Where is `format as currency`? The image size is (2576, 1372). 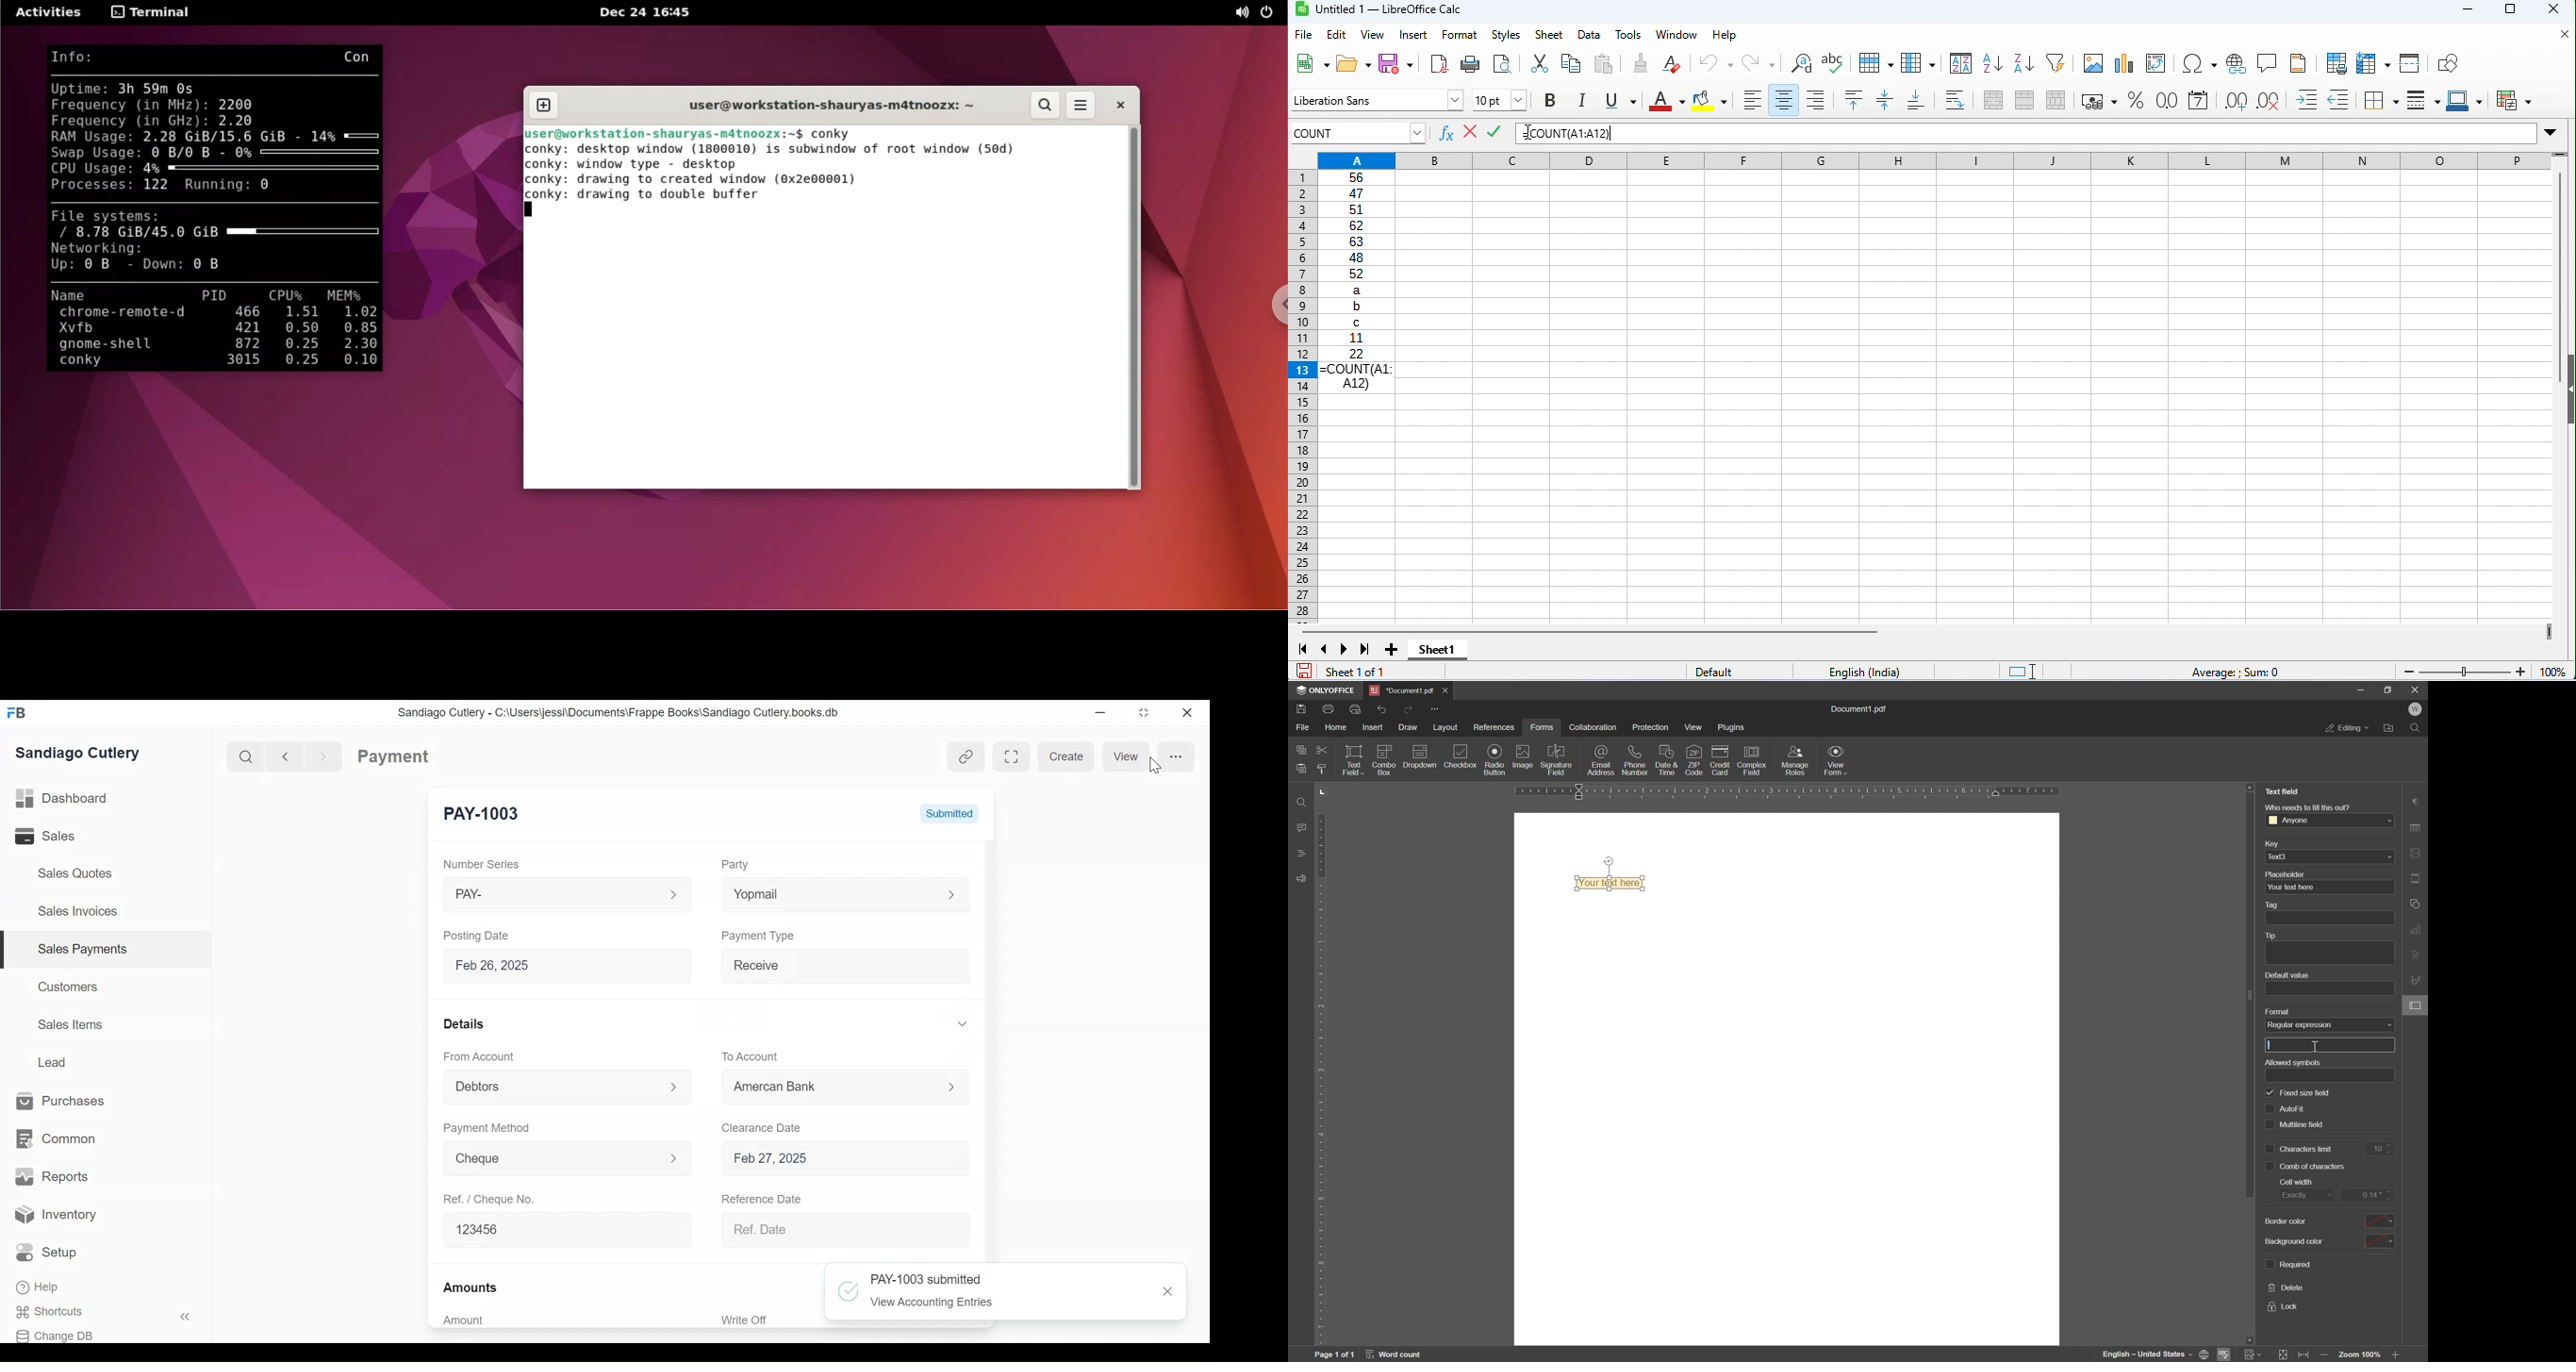
format as currency is located at coordinates (2099, 101).